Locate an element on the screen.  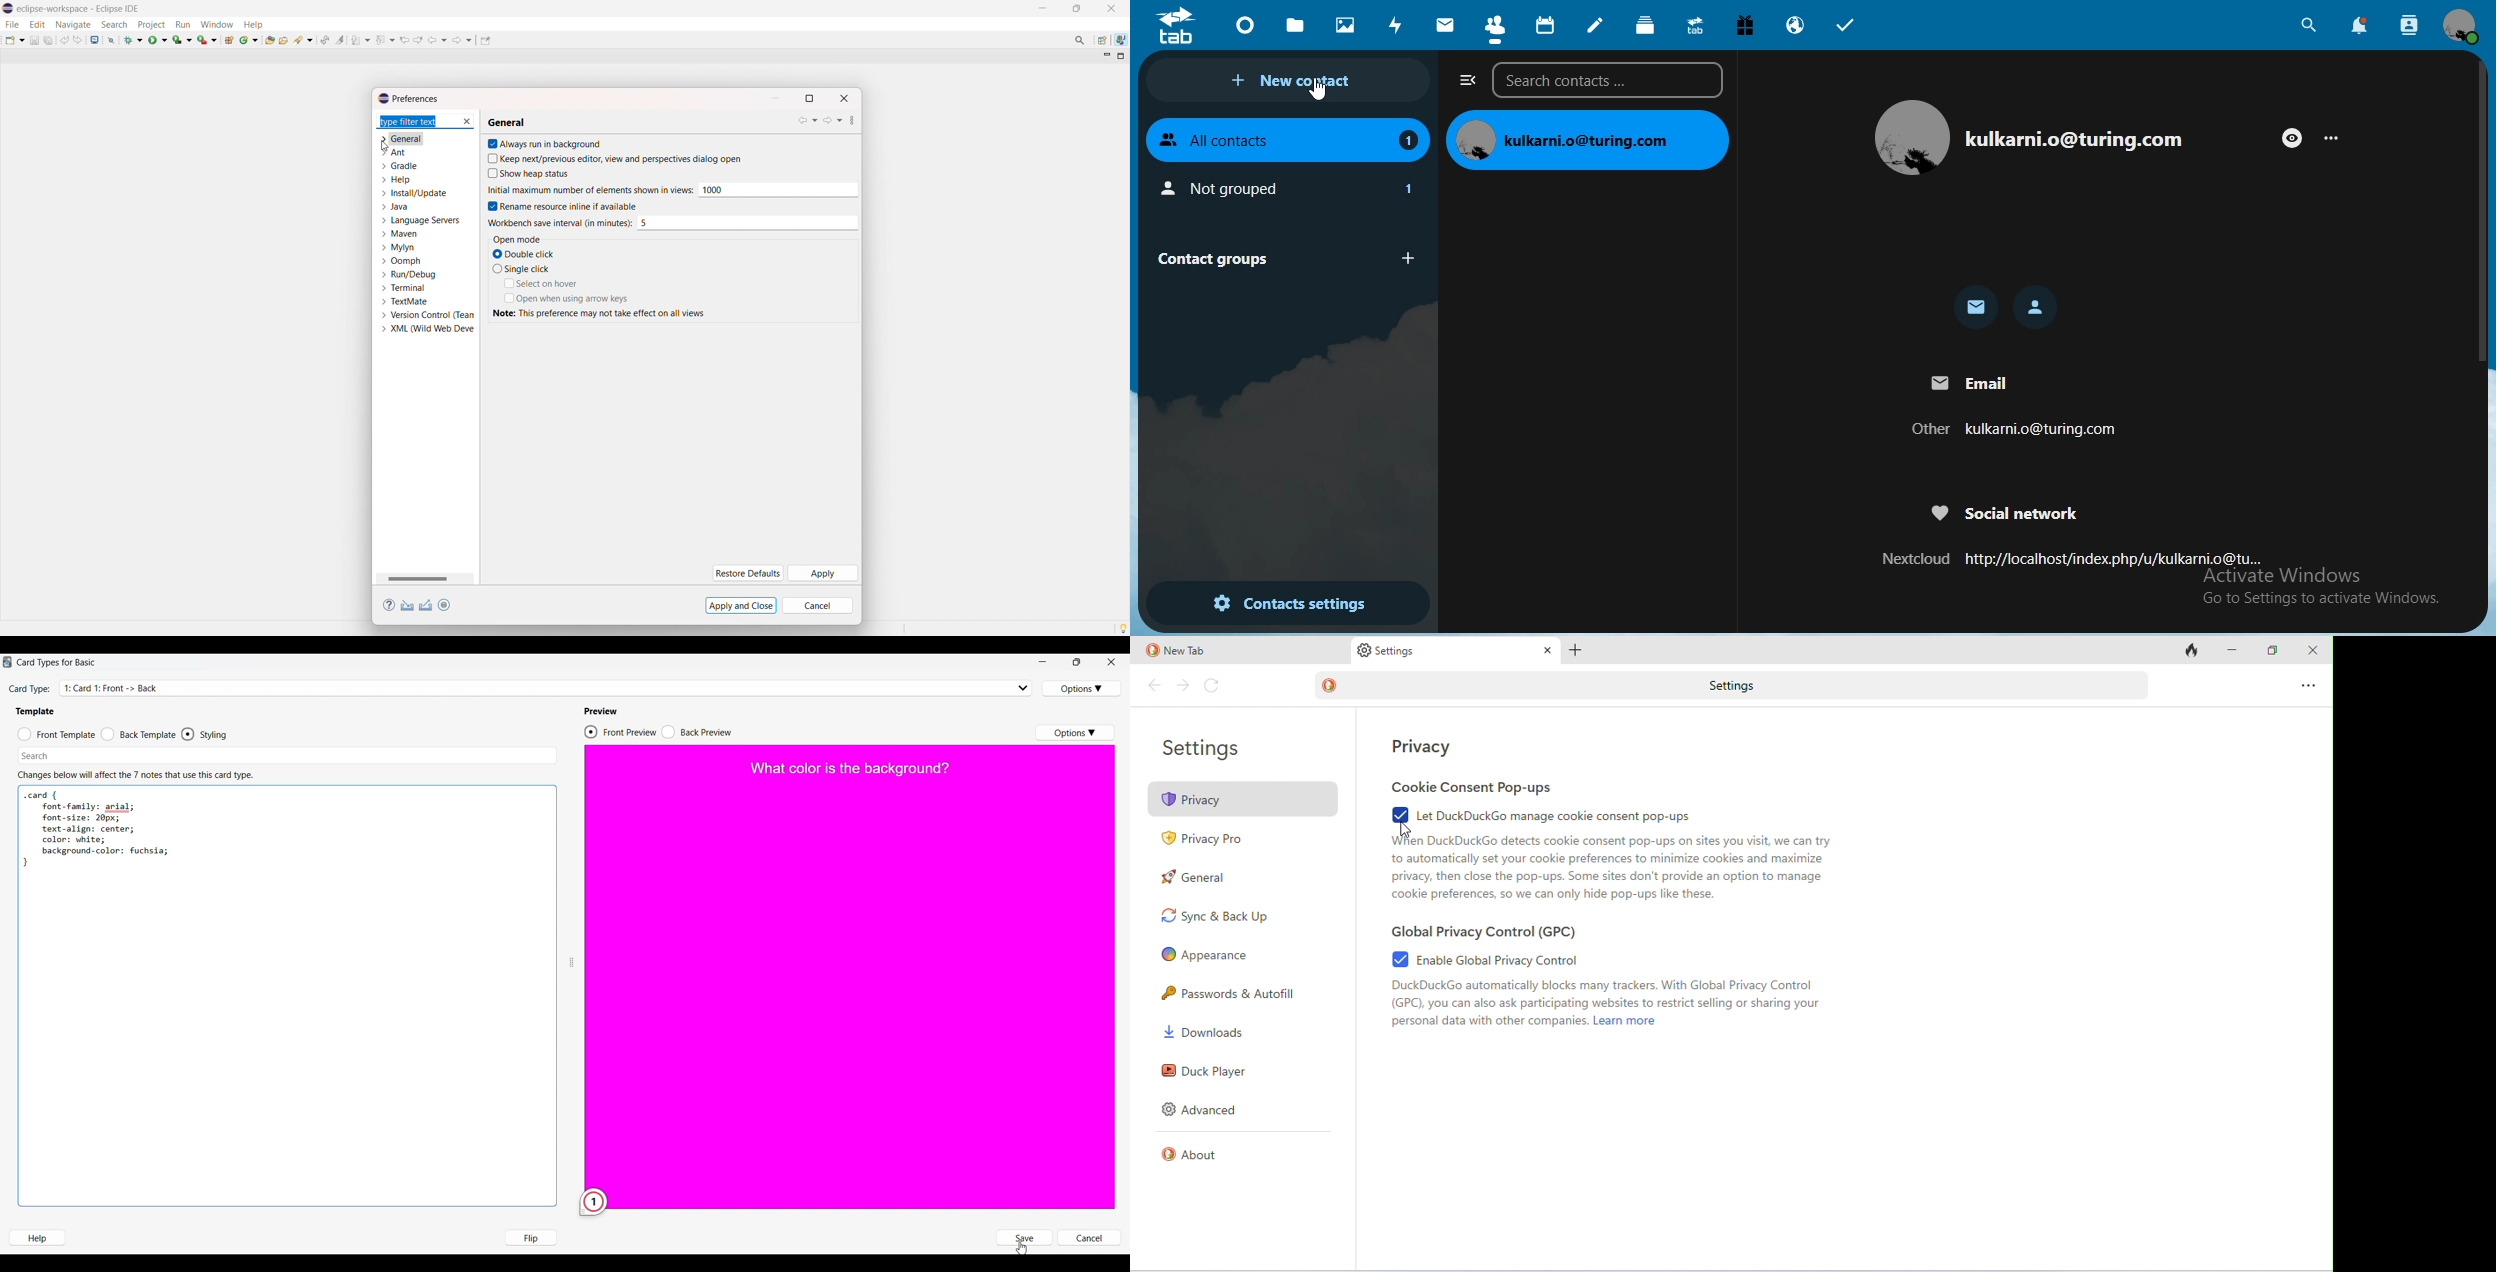
mail is located at coordinates (1443, 25).